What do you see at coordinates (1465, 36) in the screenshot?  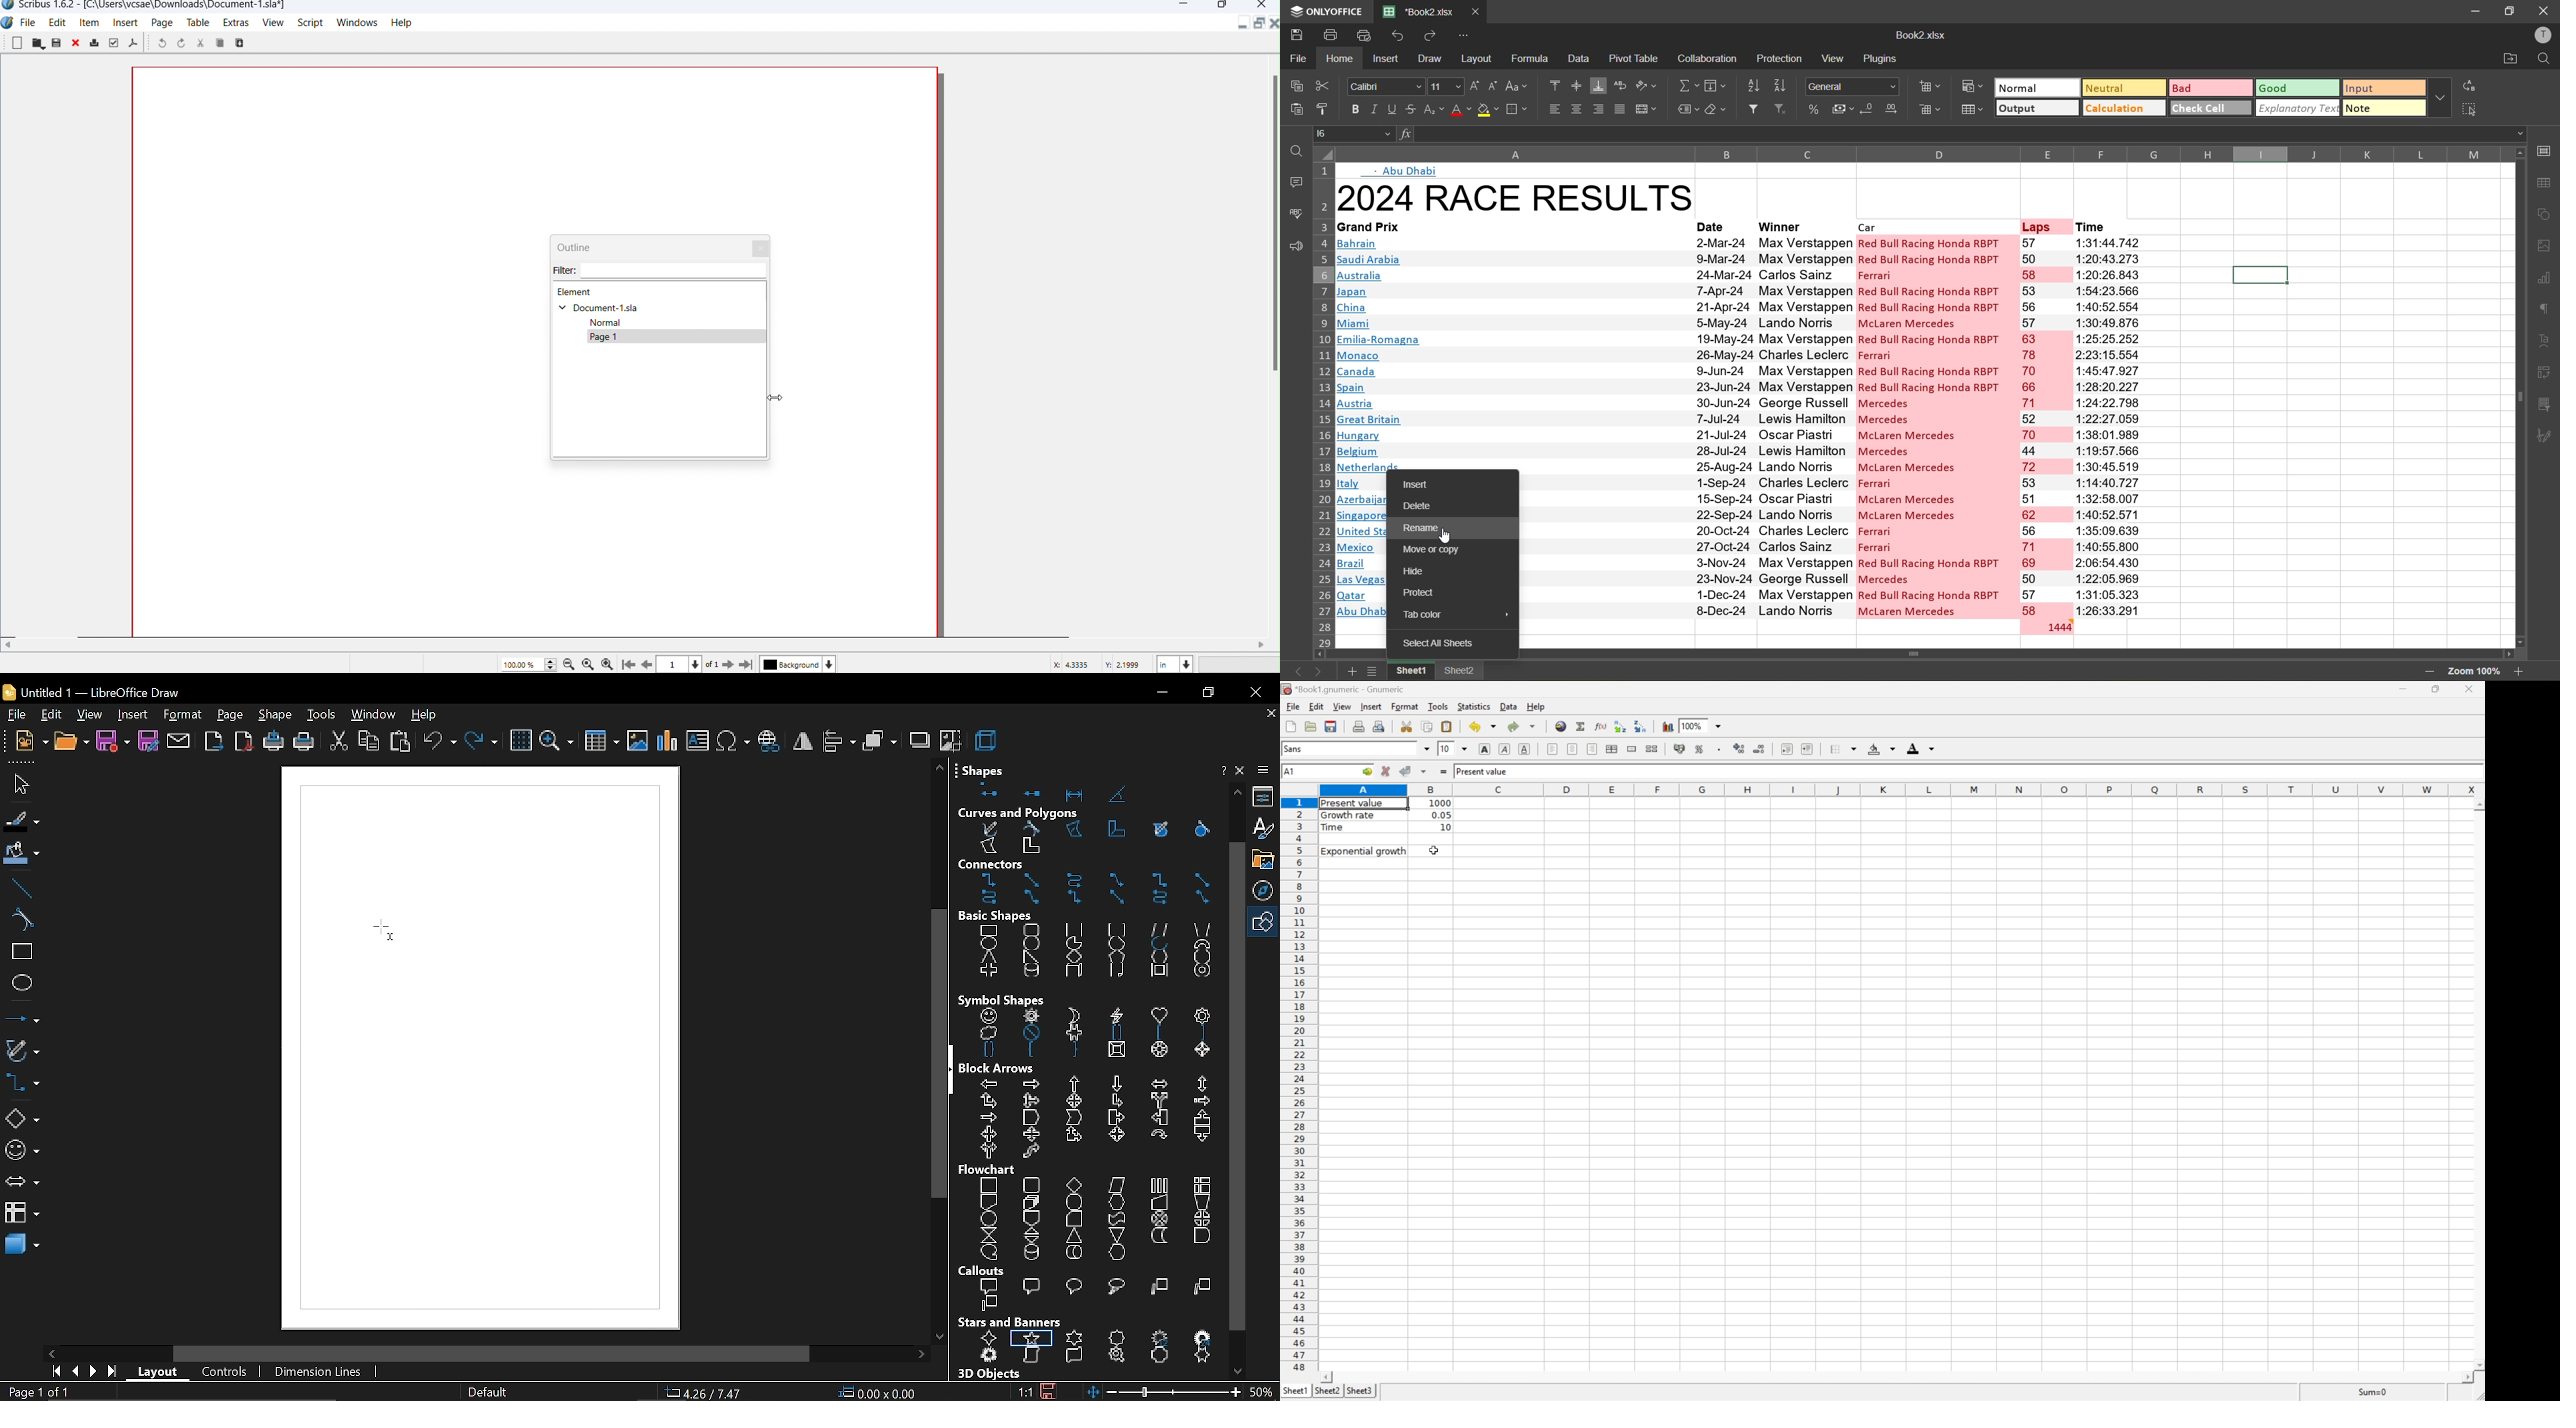 I see `customize quick access toolbar` at bounding box center [1465, 36].